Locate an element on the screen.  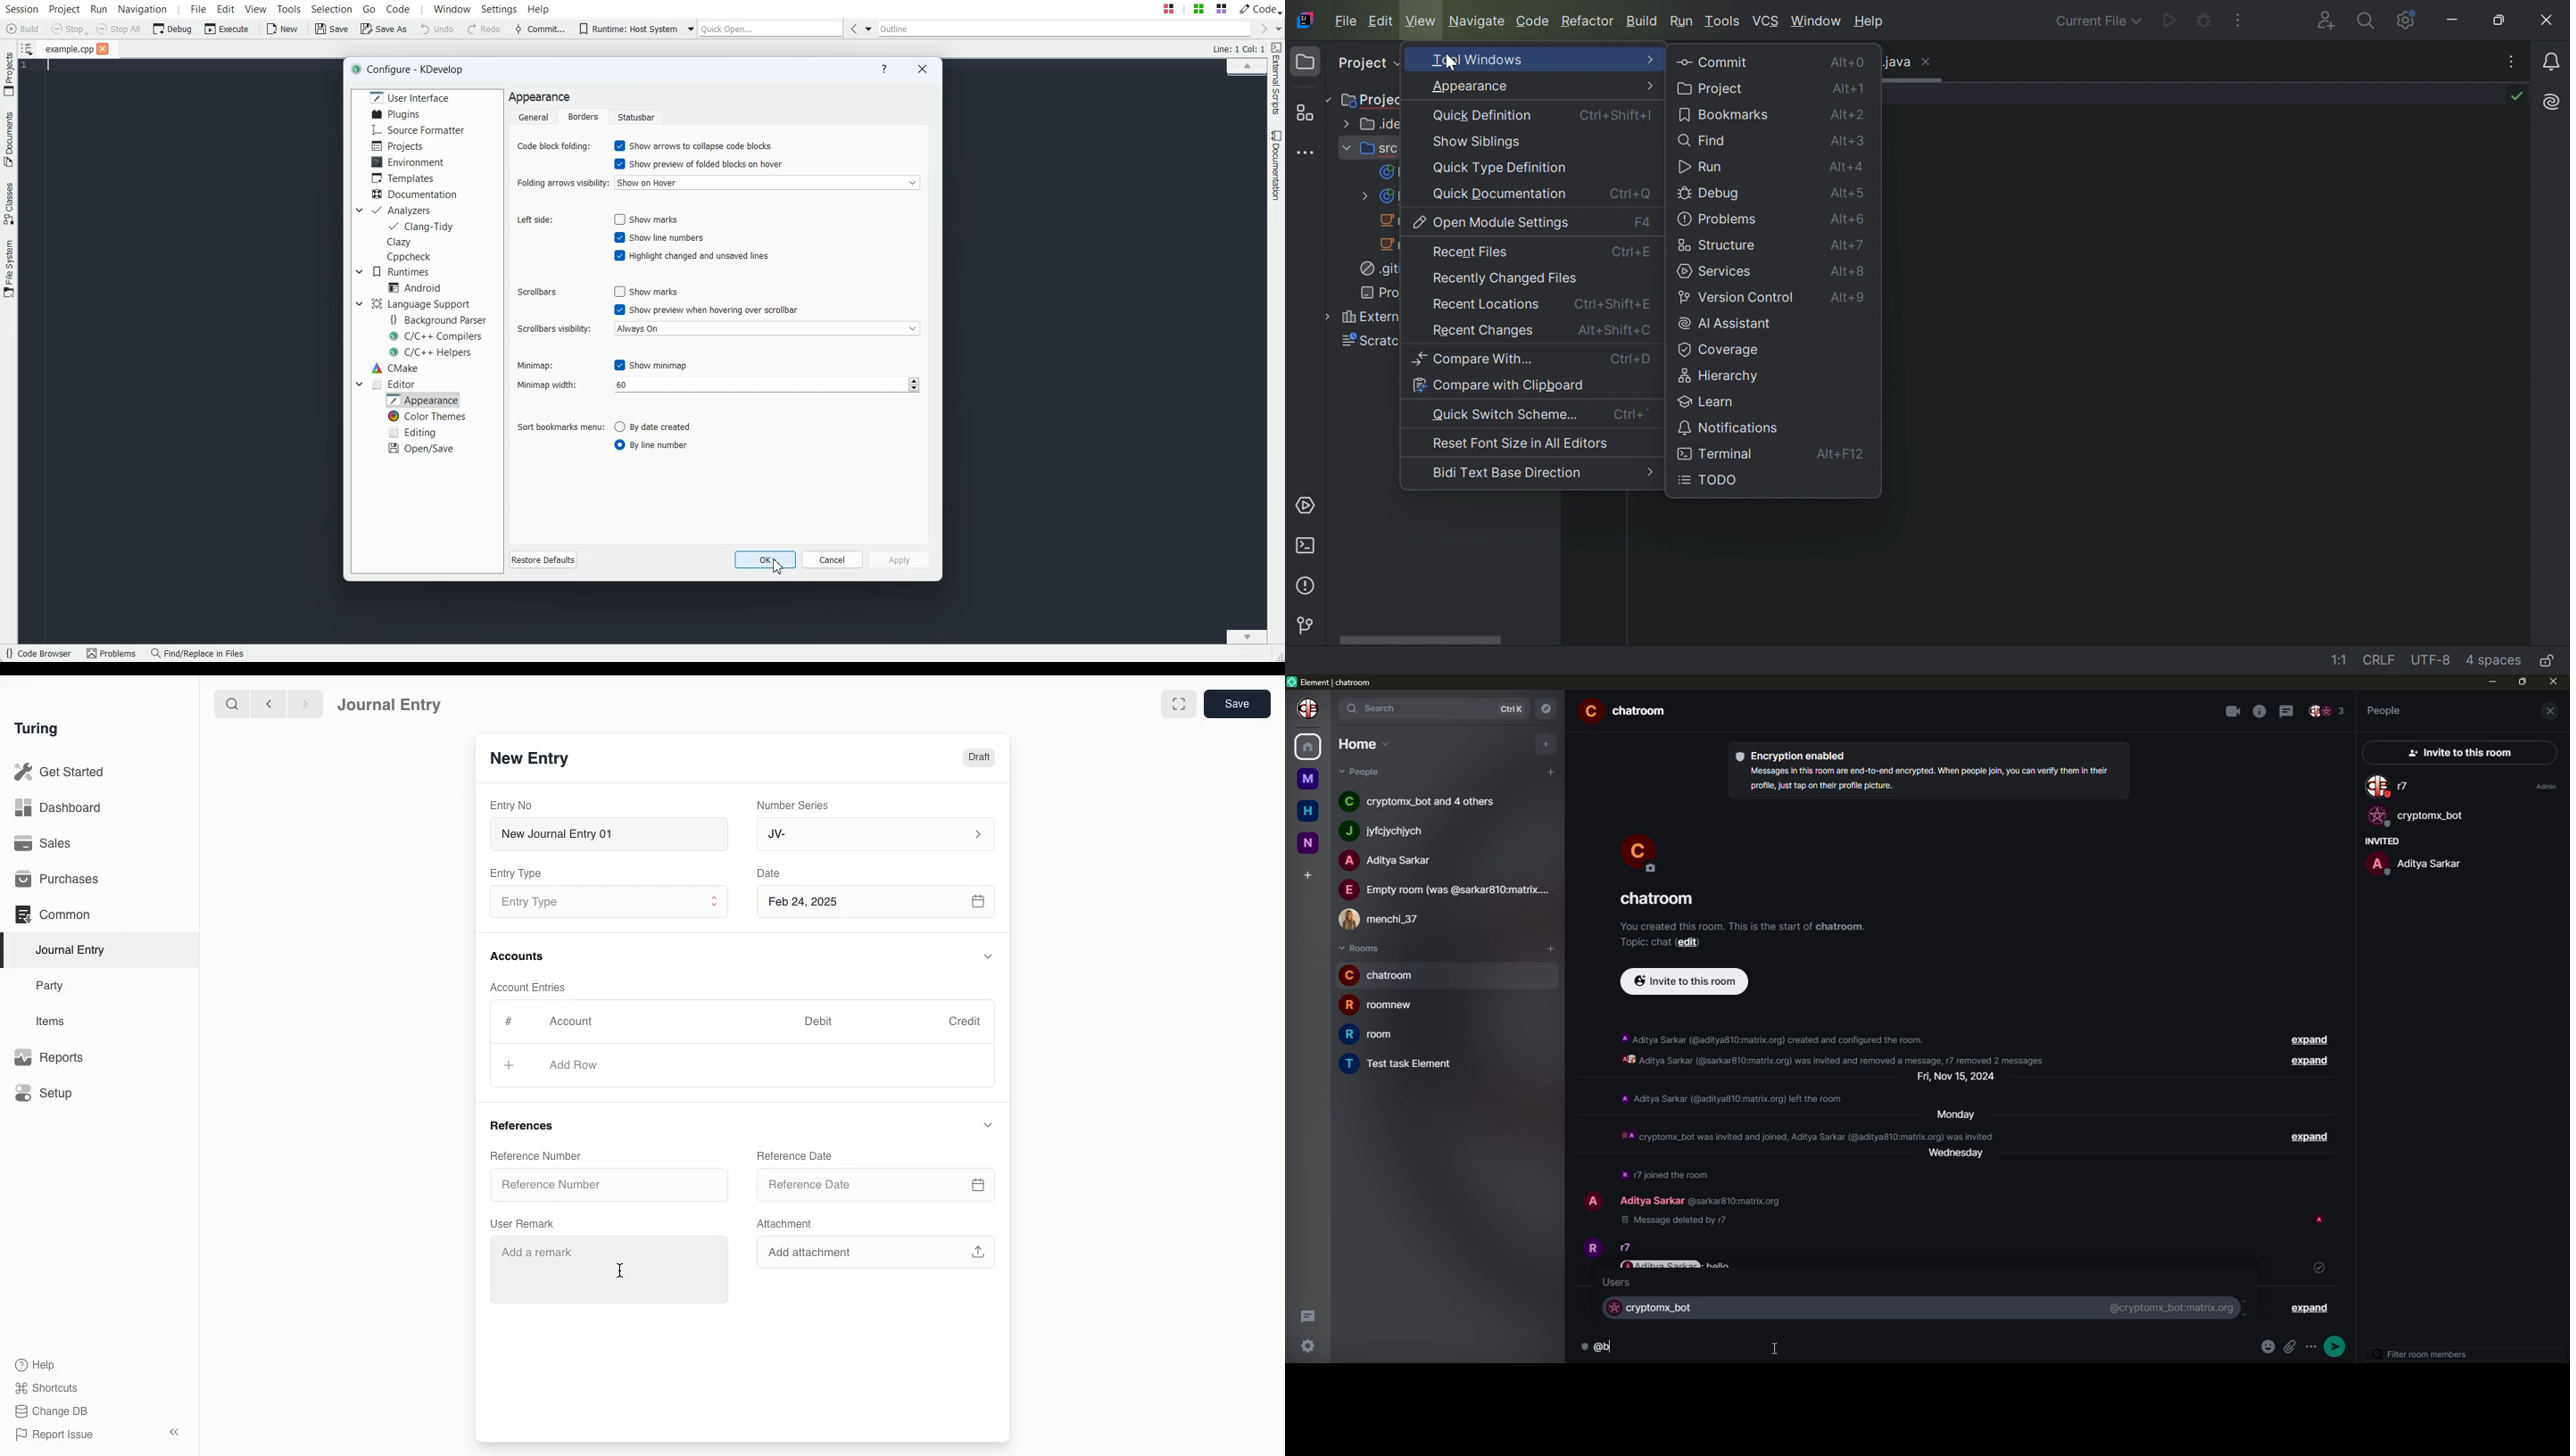
Environment is located at coordinates (406, 162).